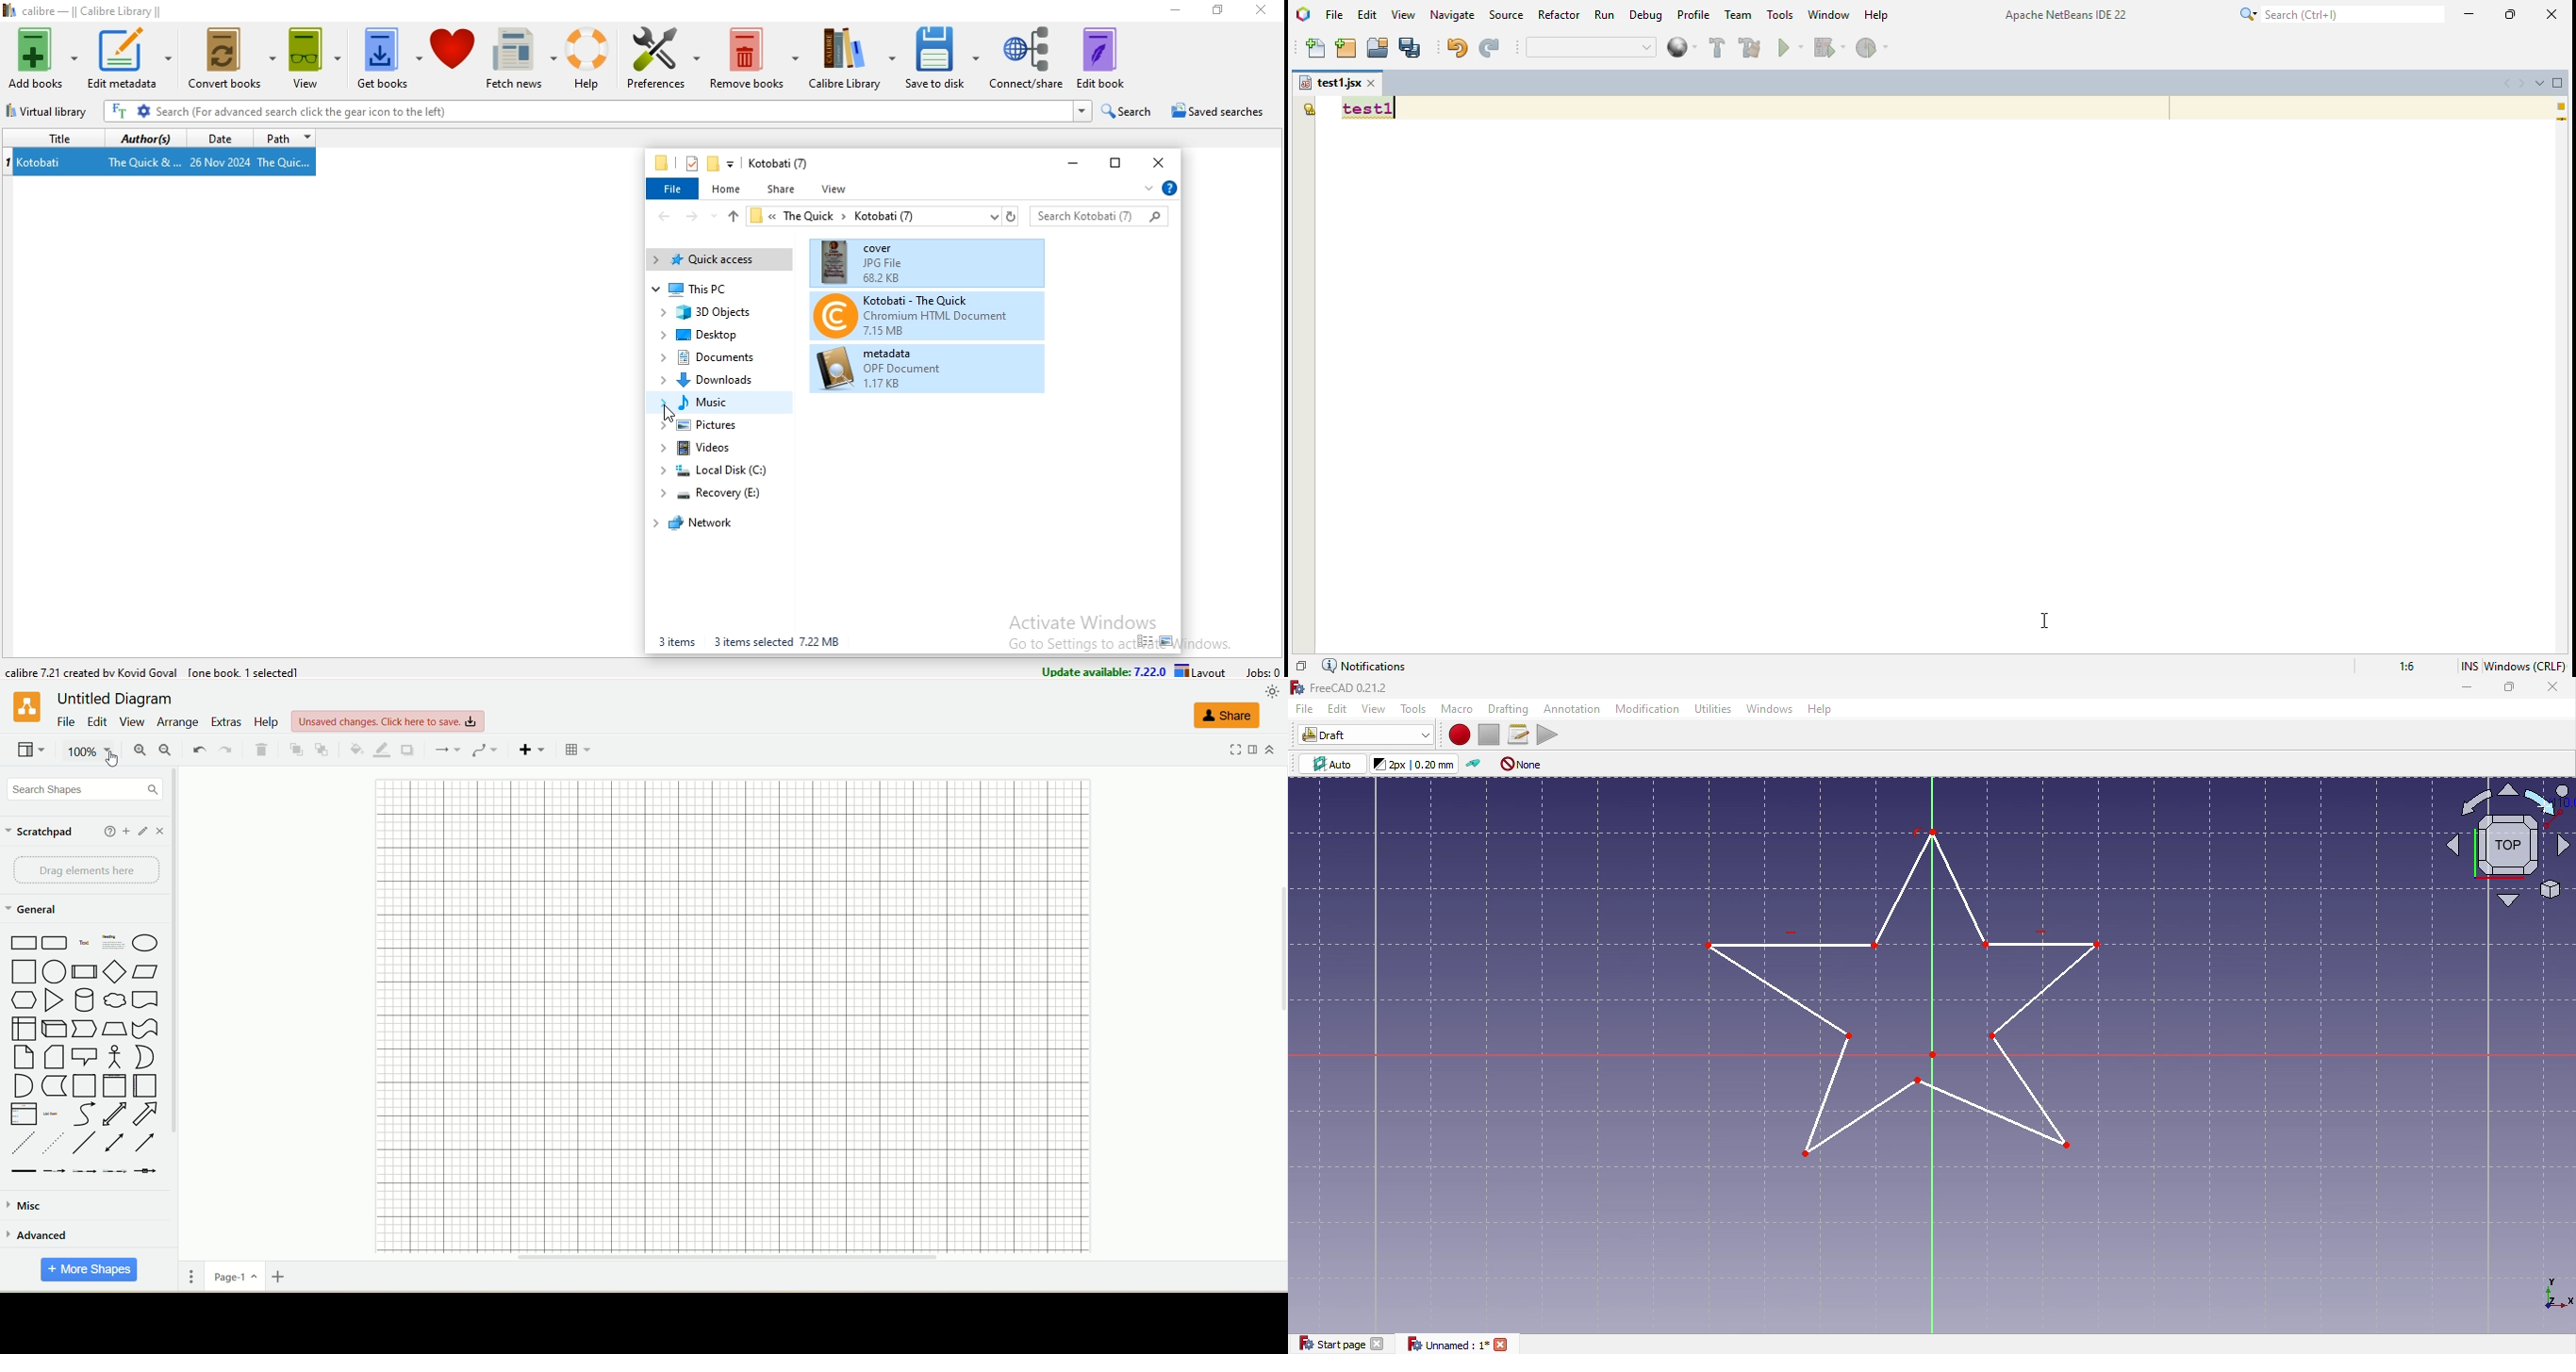  I want to click on  saved searches, so click(1216, 111).